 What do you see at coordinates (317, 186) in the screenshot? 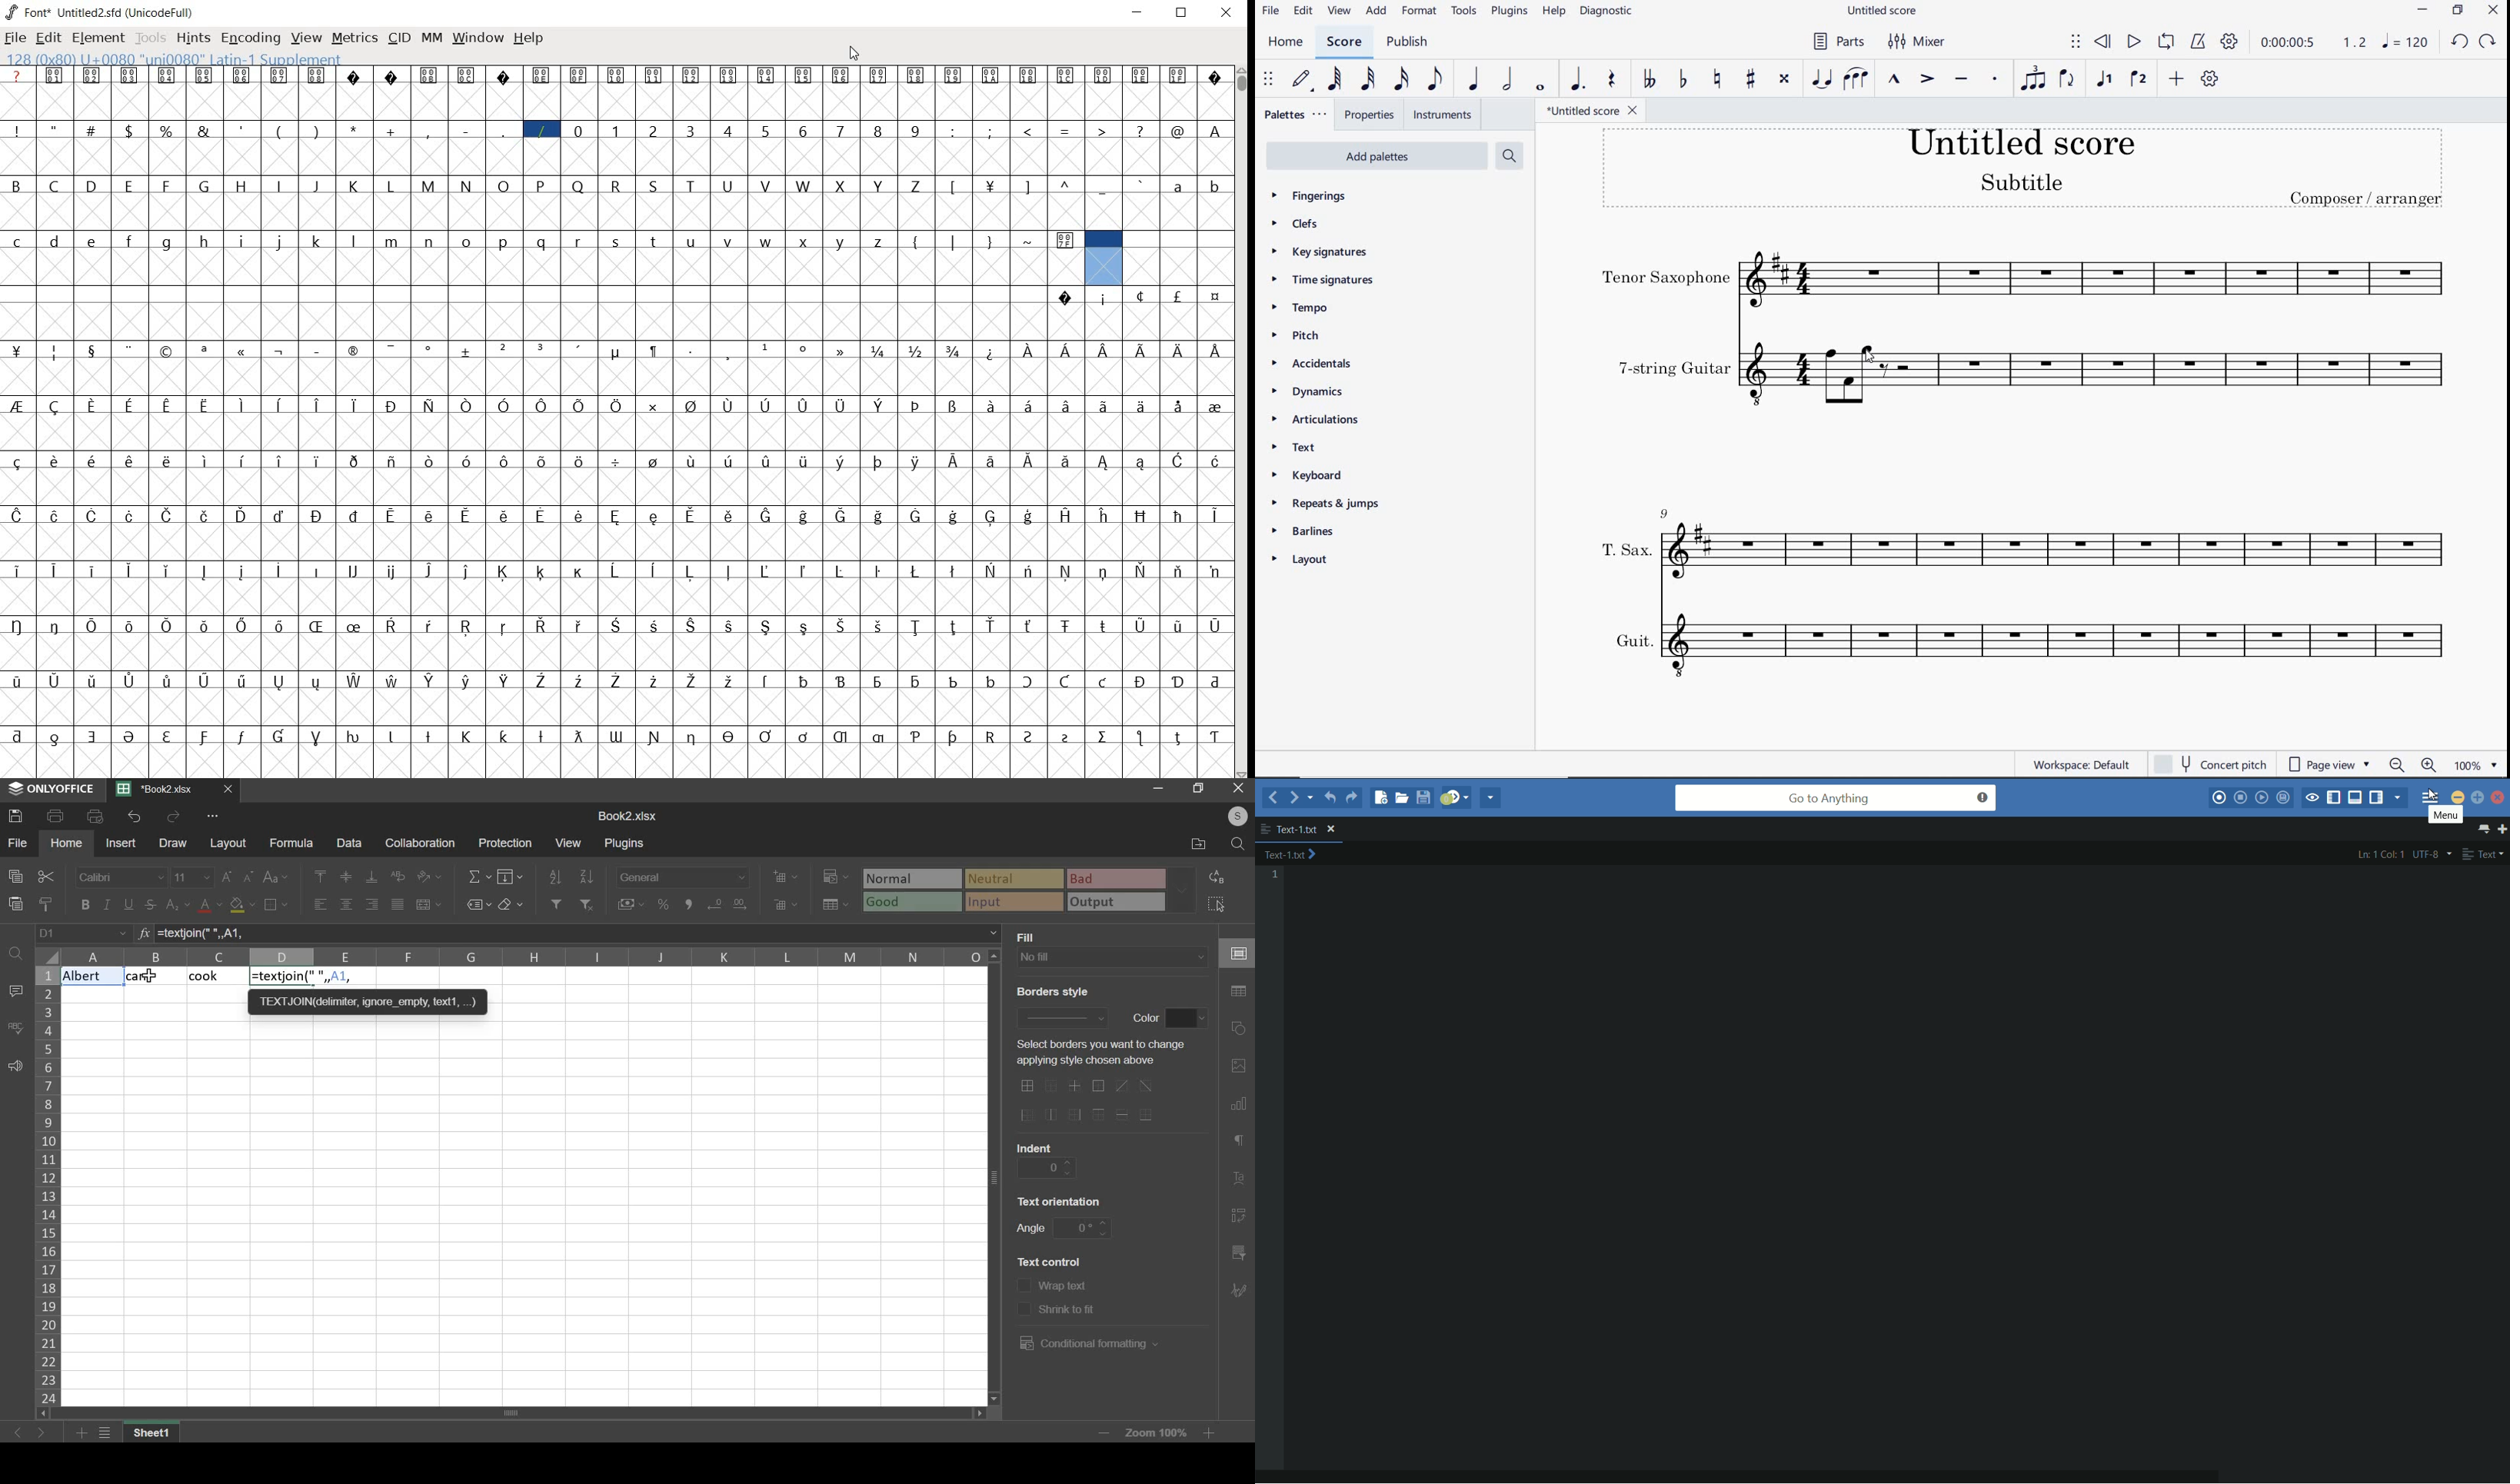
I see `J` at bounding box center [317, 186].